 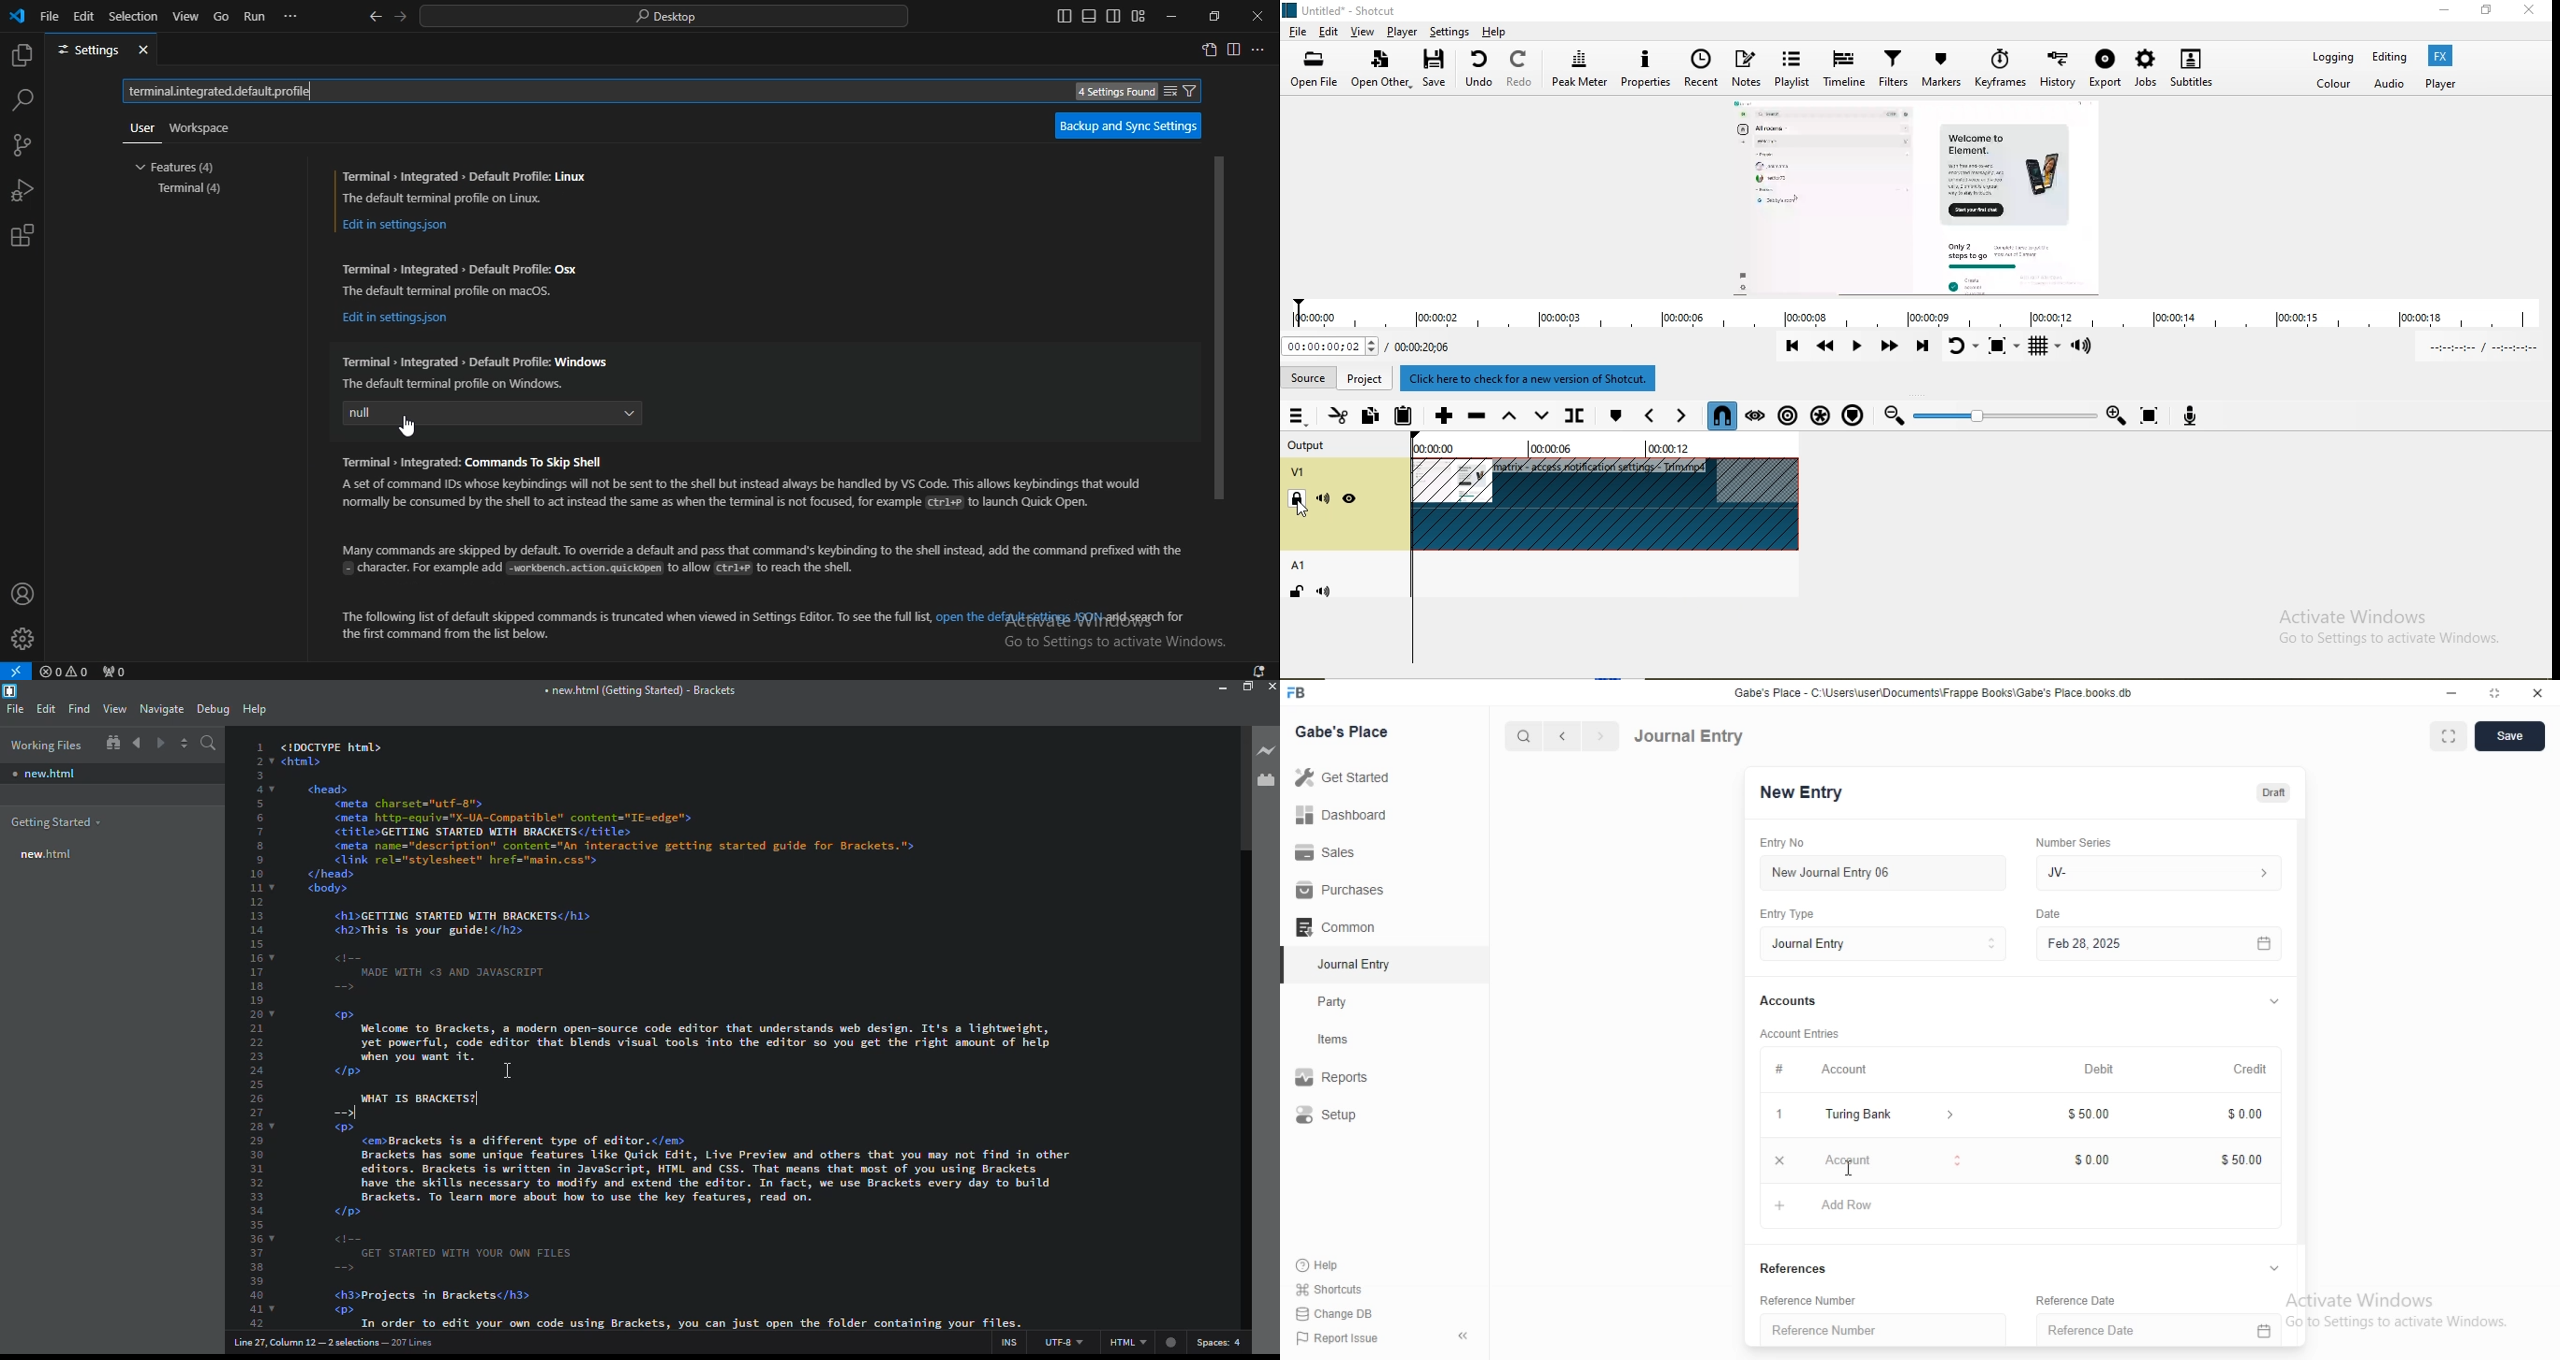 What do you see at coordinates (1690, 735) in the screenshot?
I see `Journal Entry` at bounding box center [1690, 735].